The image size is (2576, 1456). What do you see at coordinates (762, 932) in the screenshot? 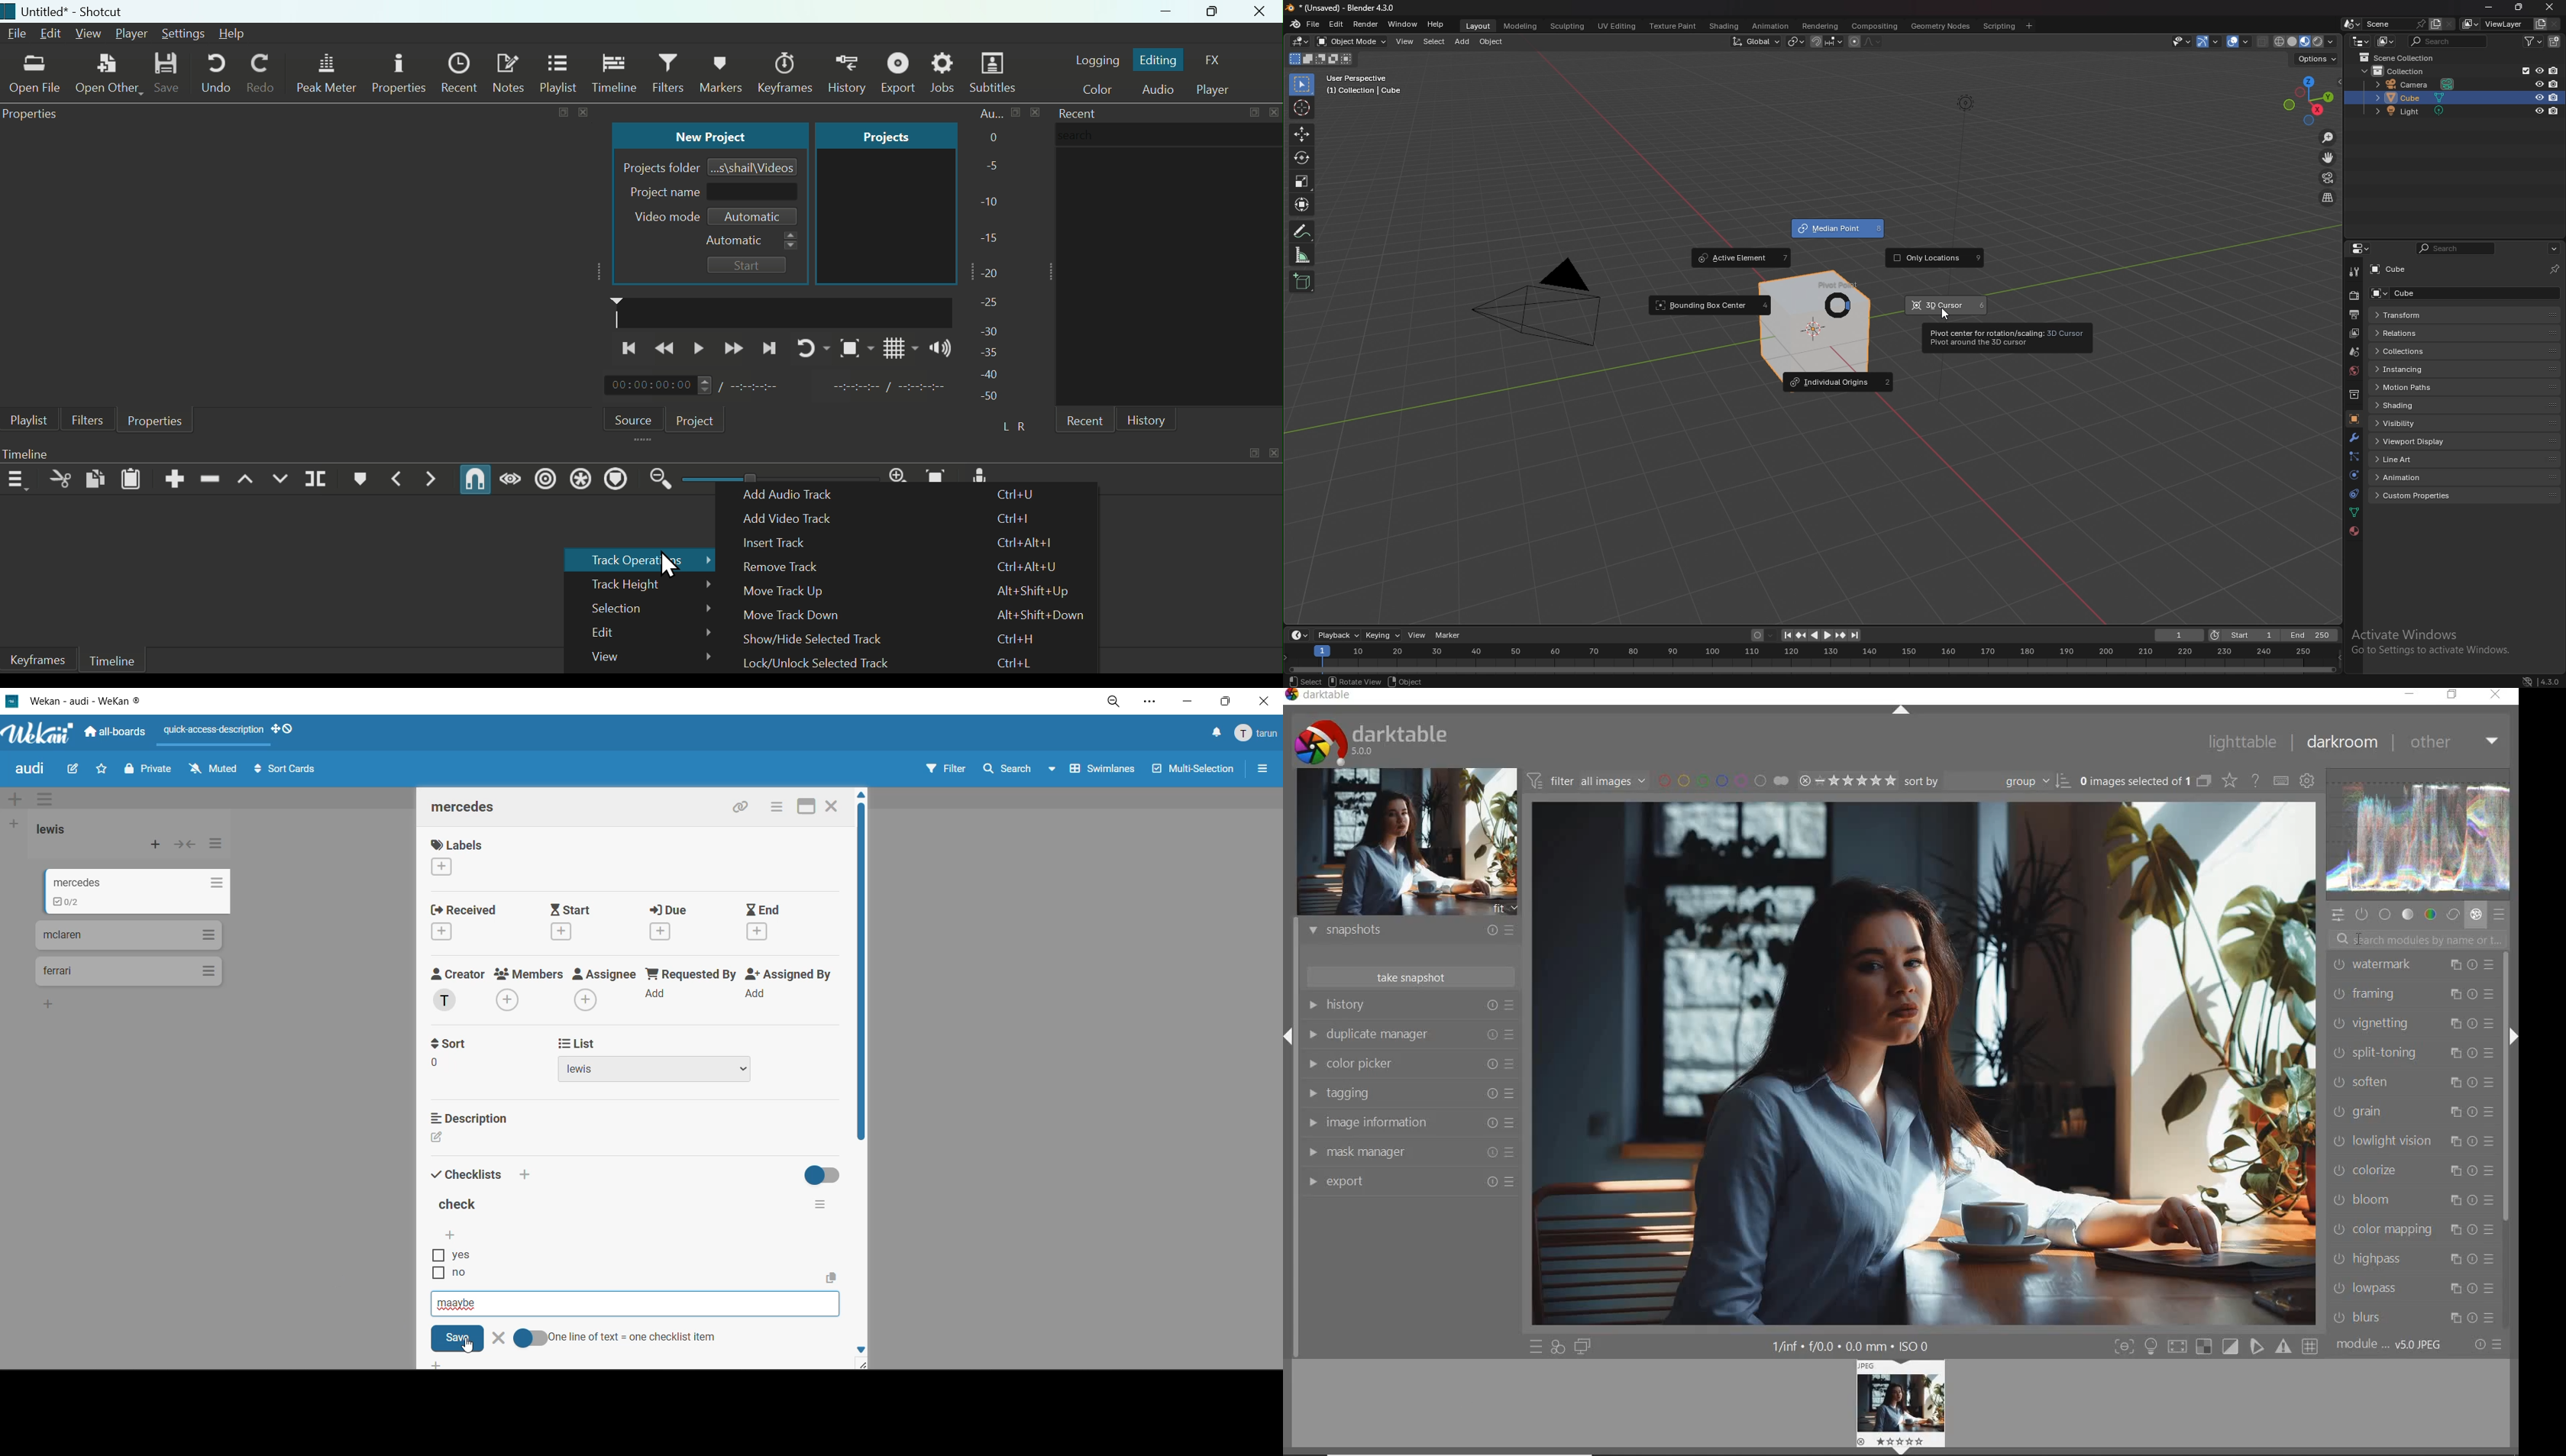
I see `Add End Time` at bounding box center [762, 932].